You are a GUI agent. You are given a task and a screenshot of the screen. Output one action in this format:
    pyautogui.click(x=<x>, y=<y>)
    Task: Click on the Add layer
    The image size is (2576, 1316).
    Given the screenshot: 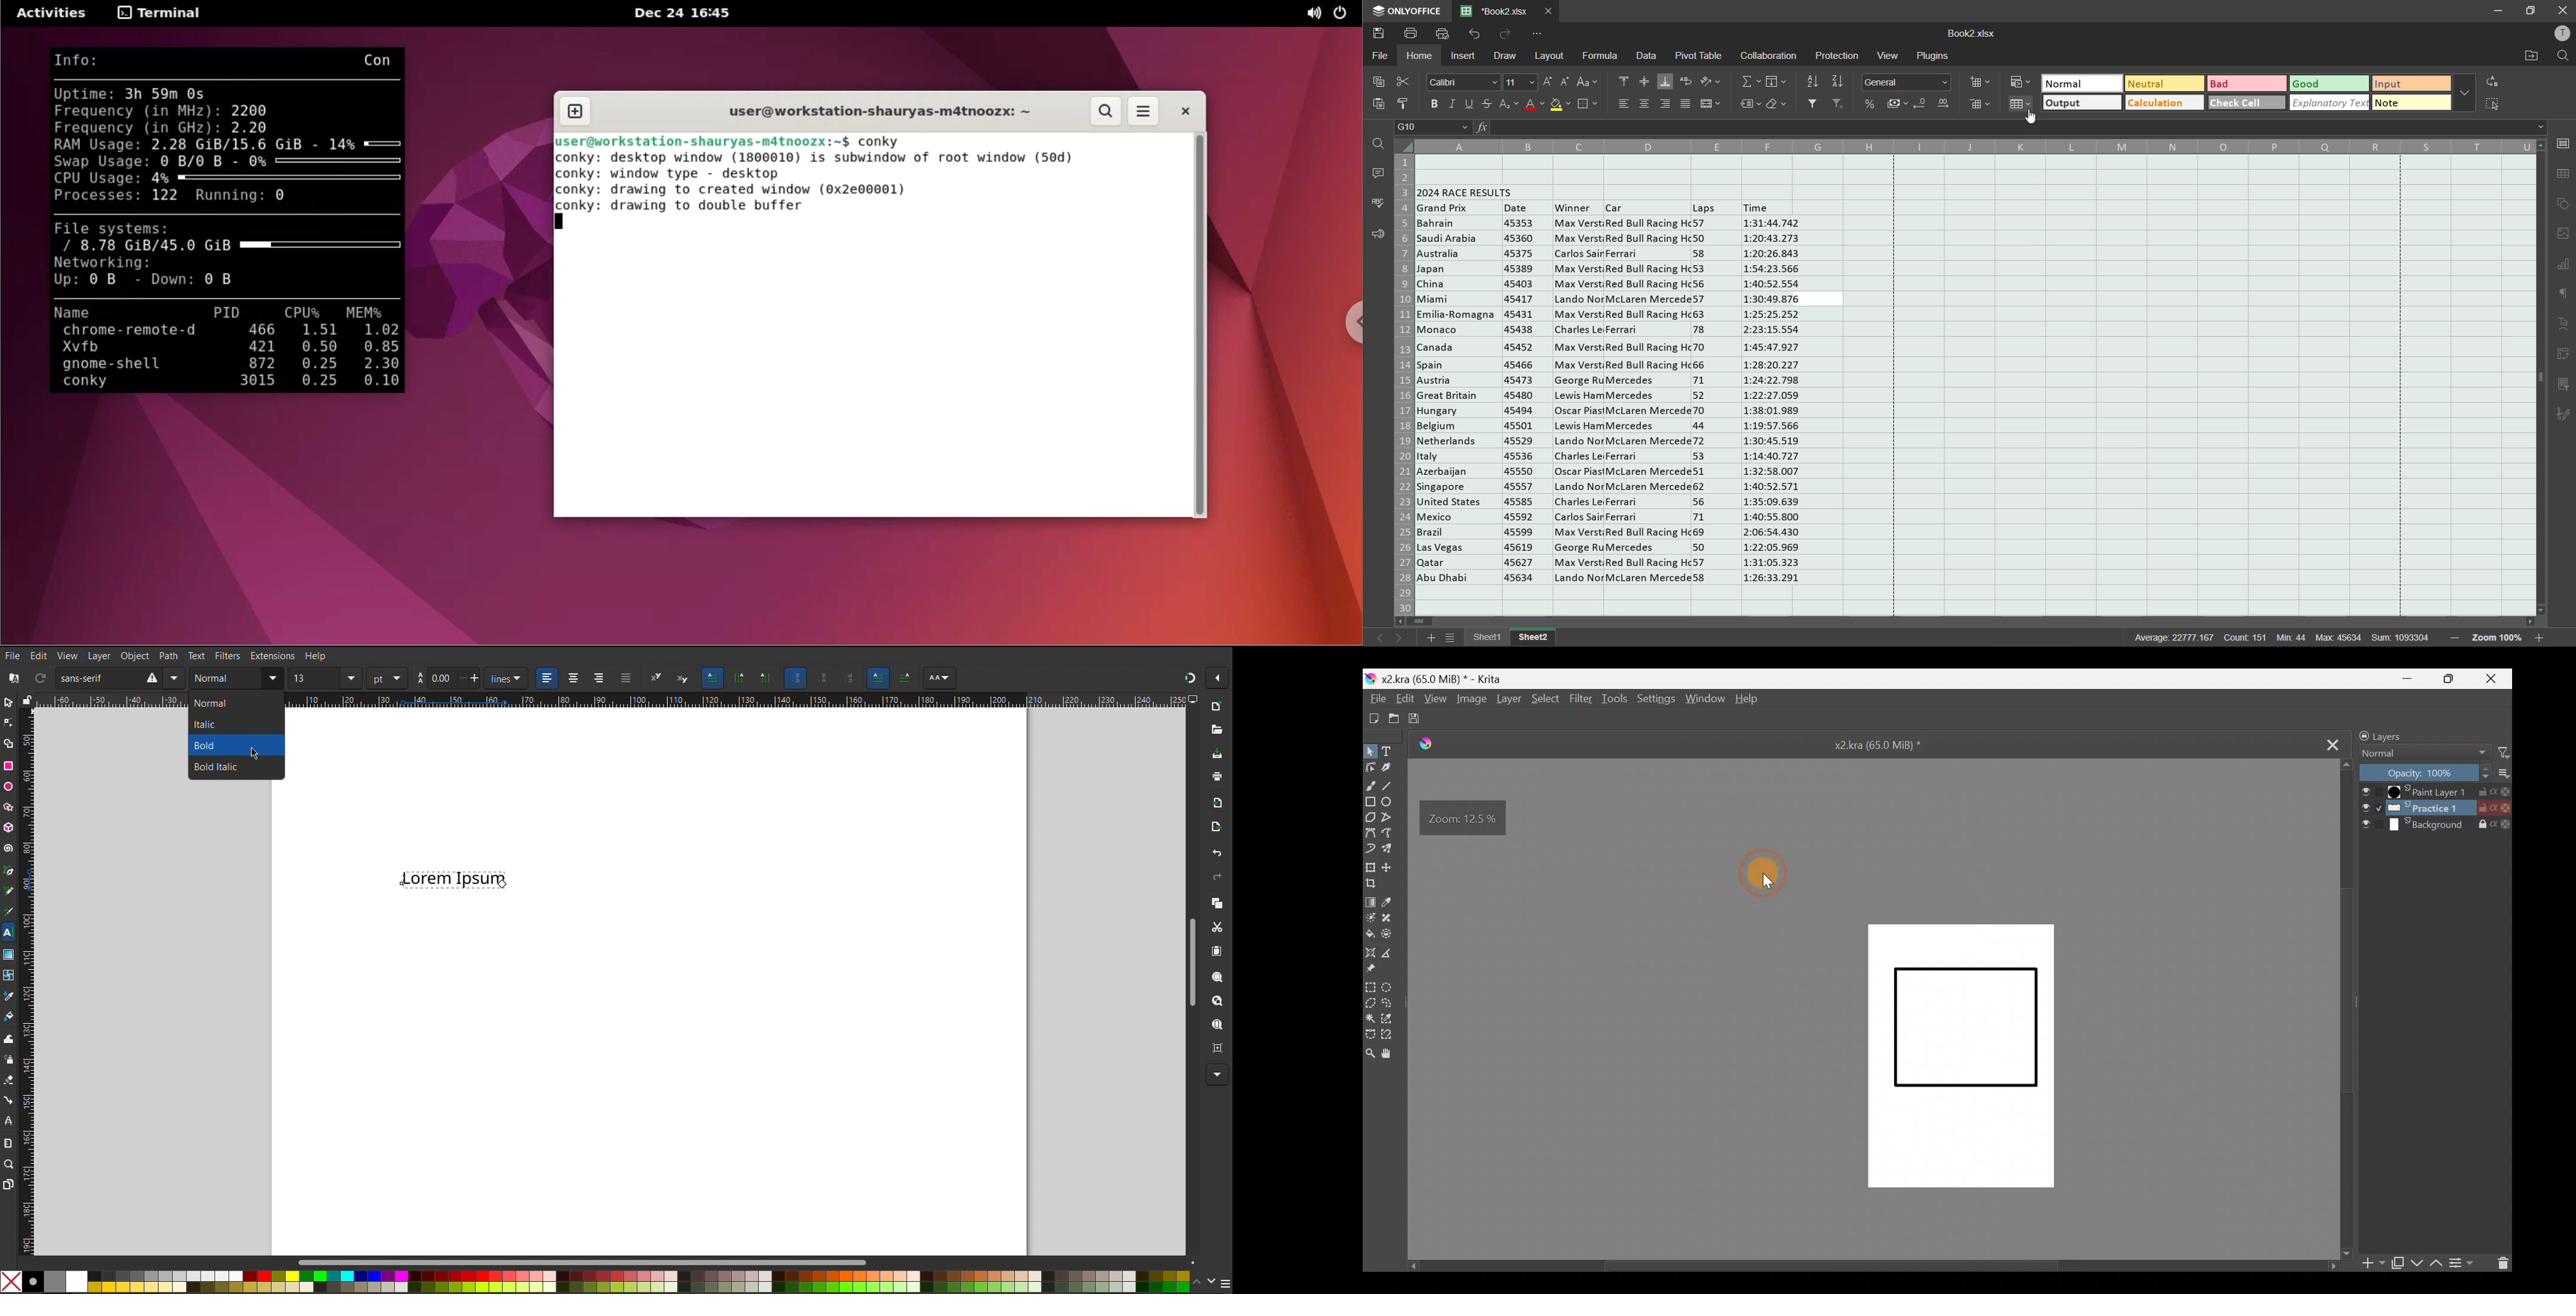 What is the action you would take?
    pyautogui.click(x=2375, y=1265)
    